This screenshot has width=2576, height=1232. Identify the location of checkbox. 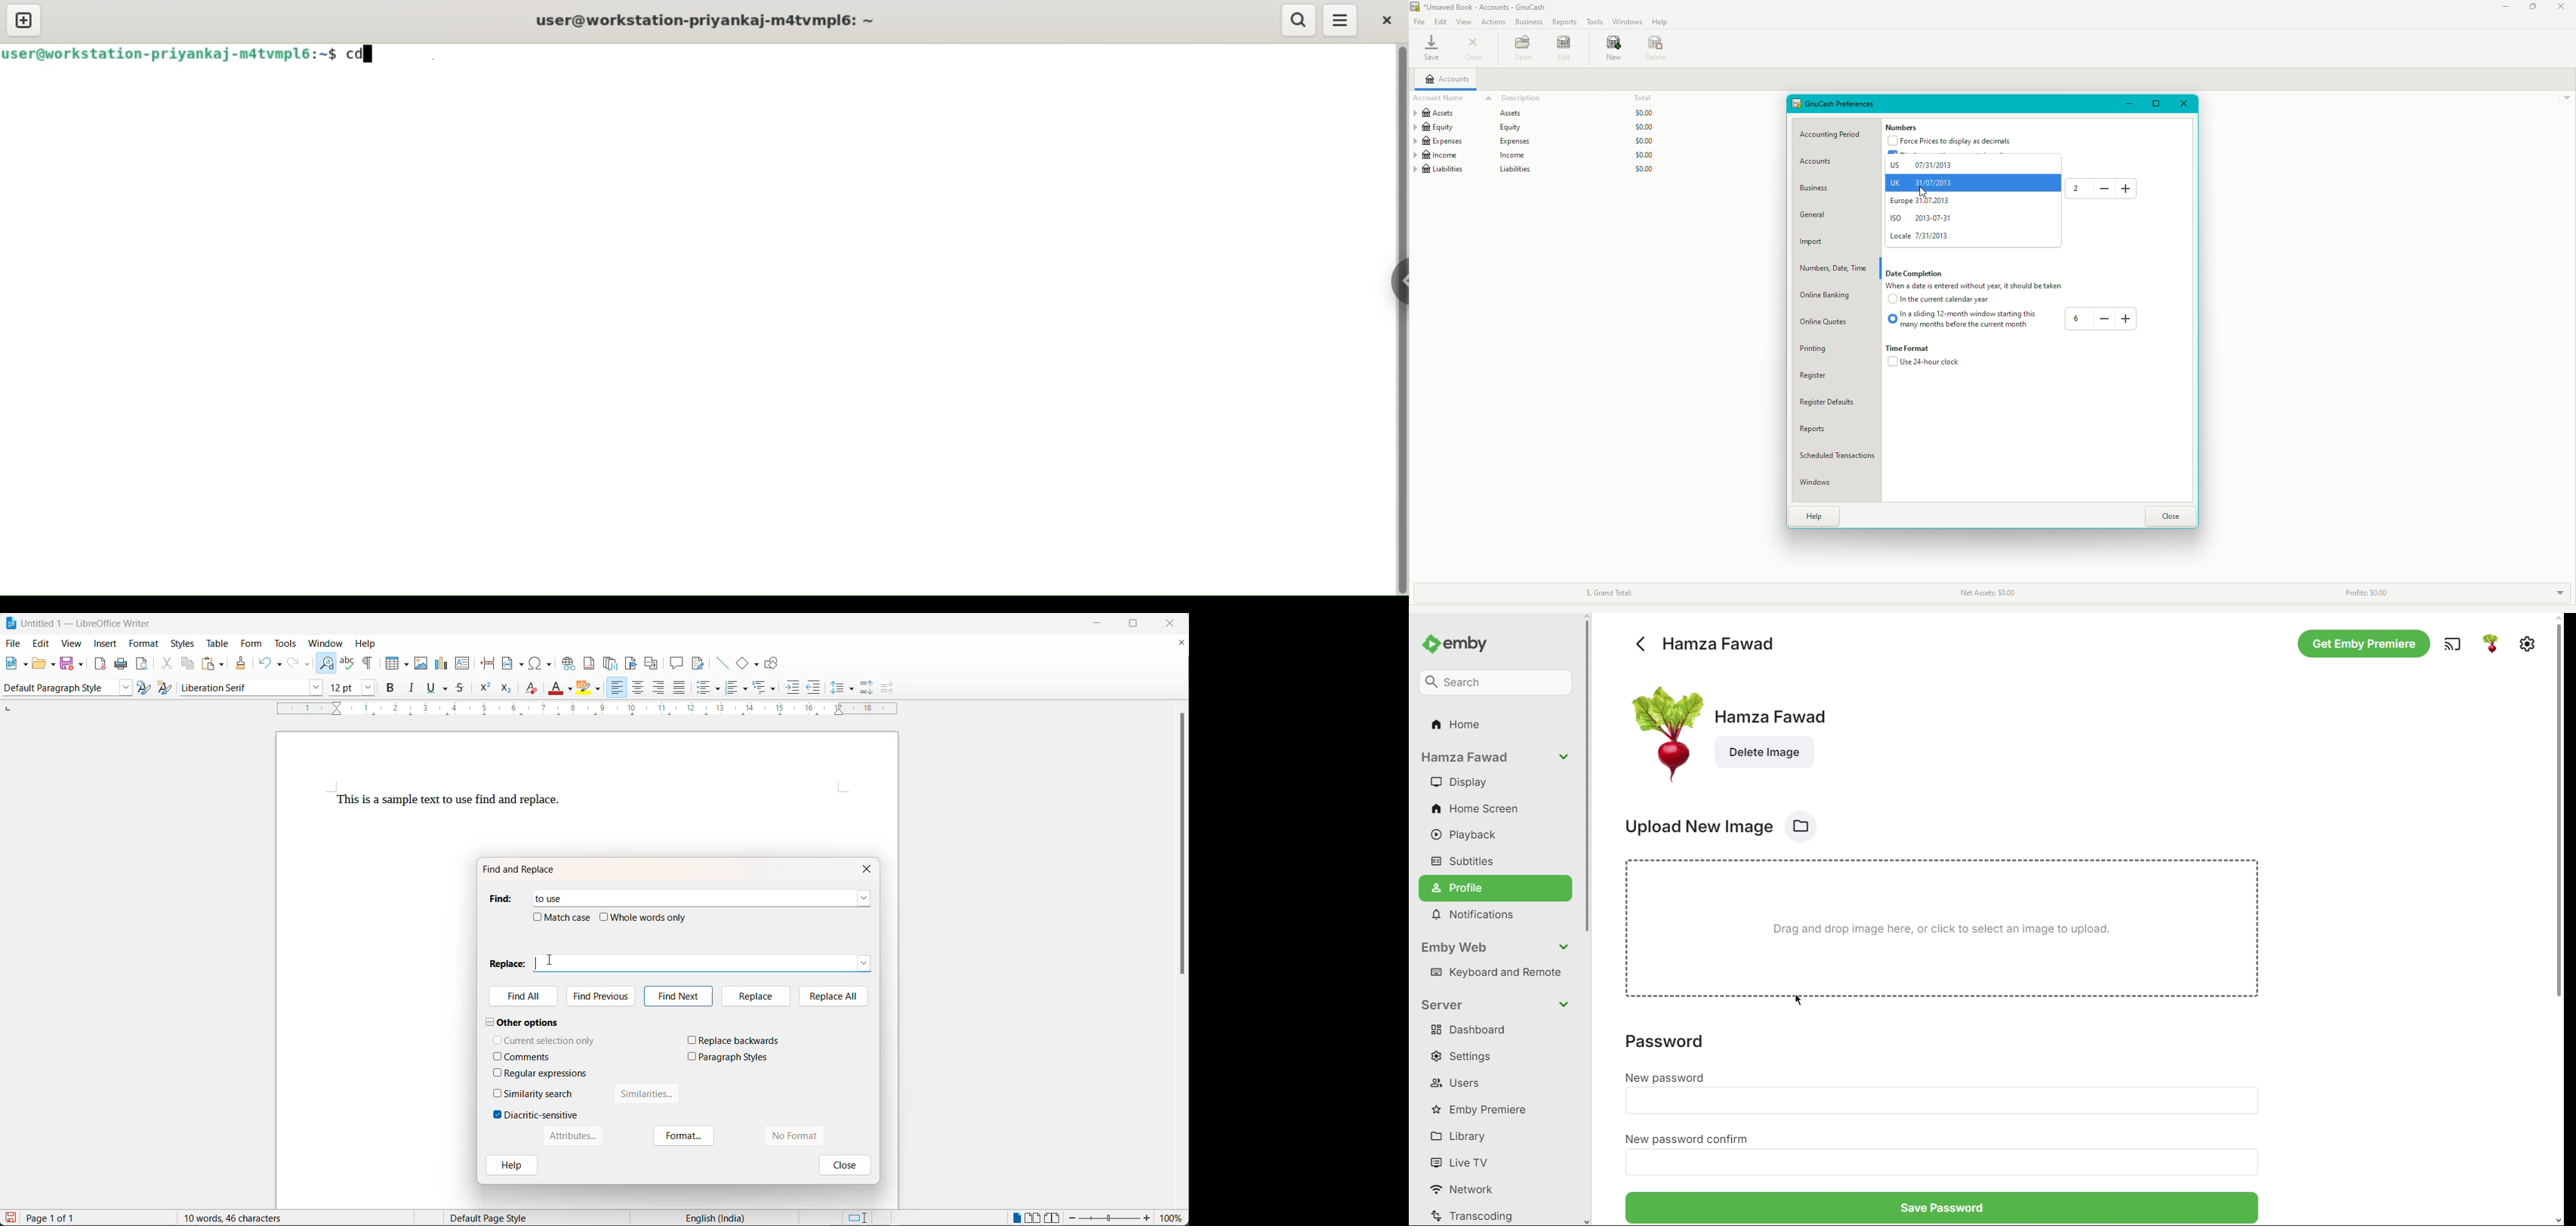
(498, 1115).